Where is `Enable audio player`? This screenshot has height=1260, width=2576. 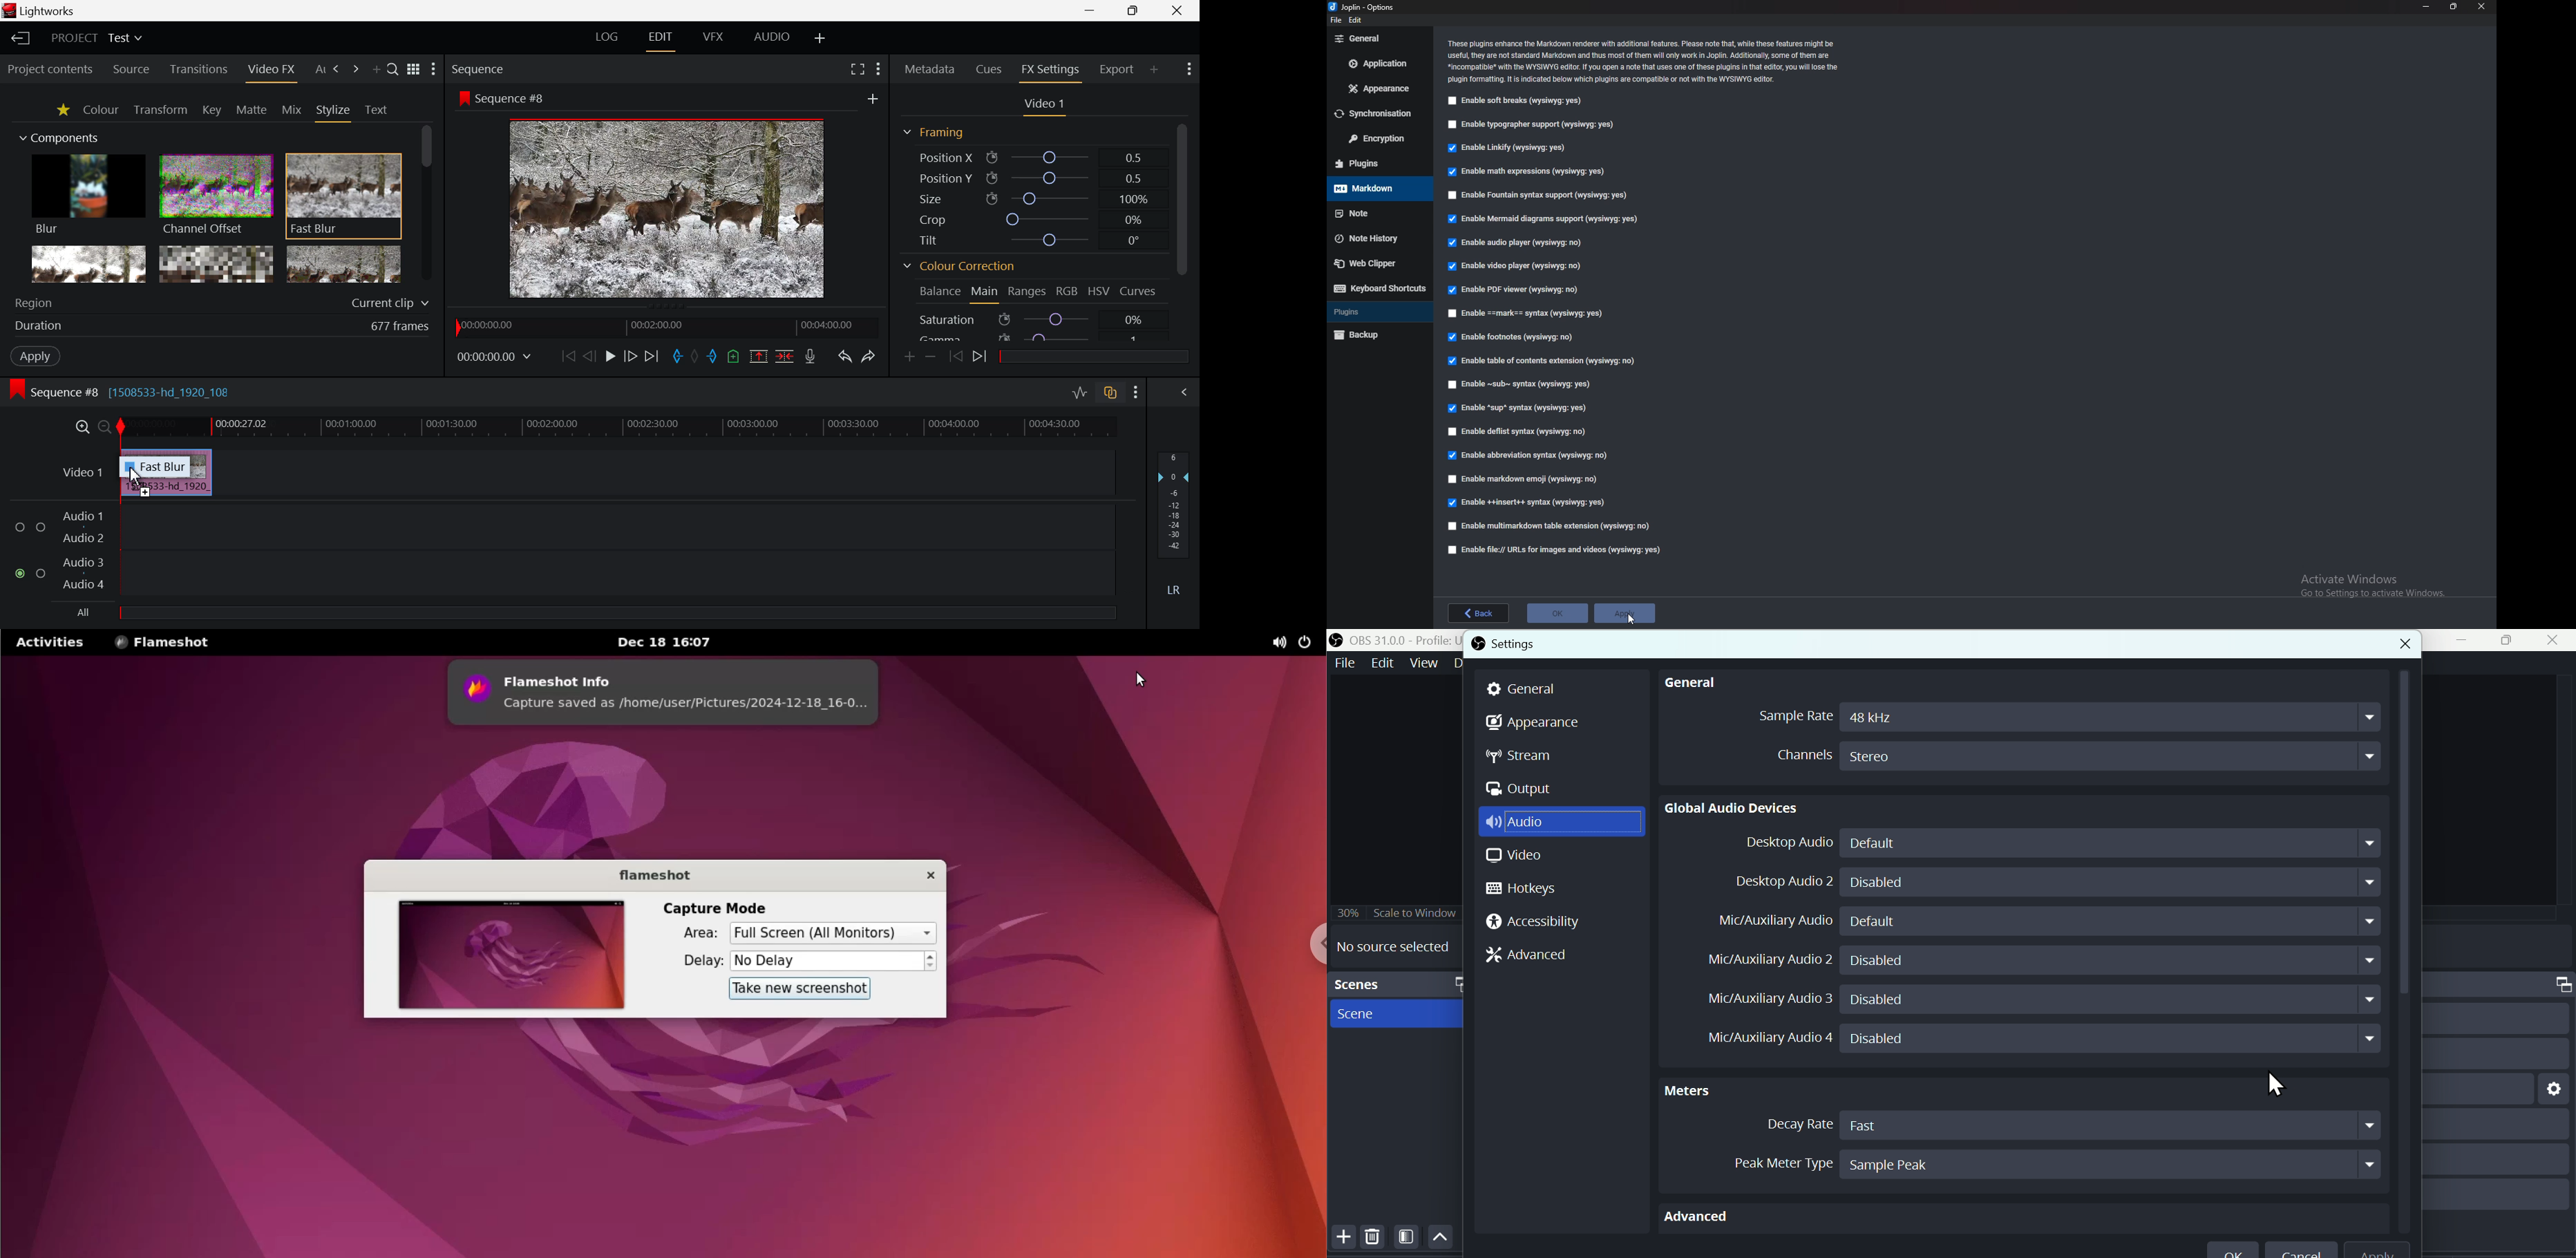 Enable audio player is located at coordinates (1517, 244).